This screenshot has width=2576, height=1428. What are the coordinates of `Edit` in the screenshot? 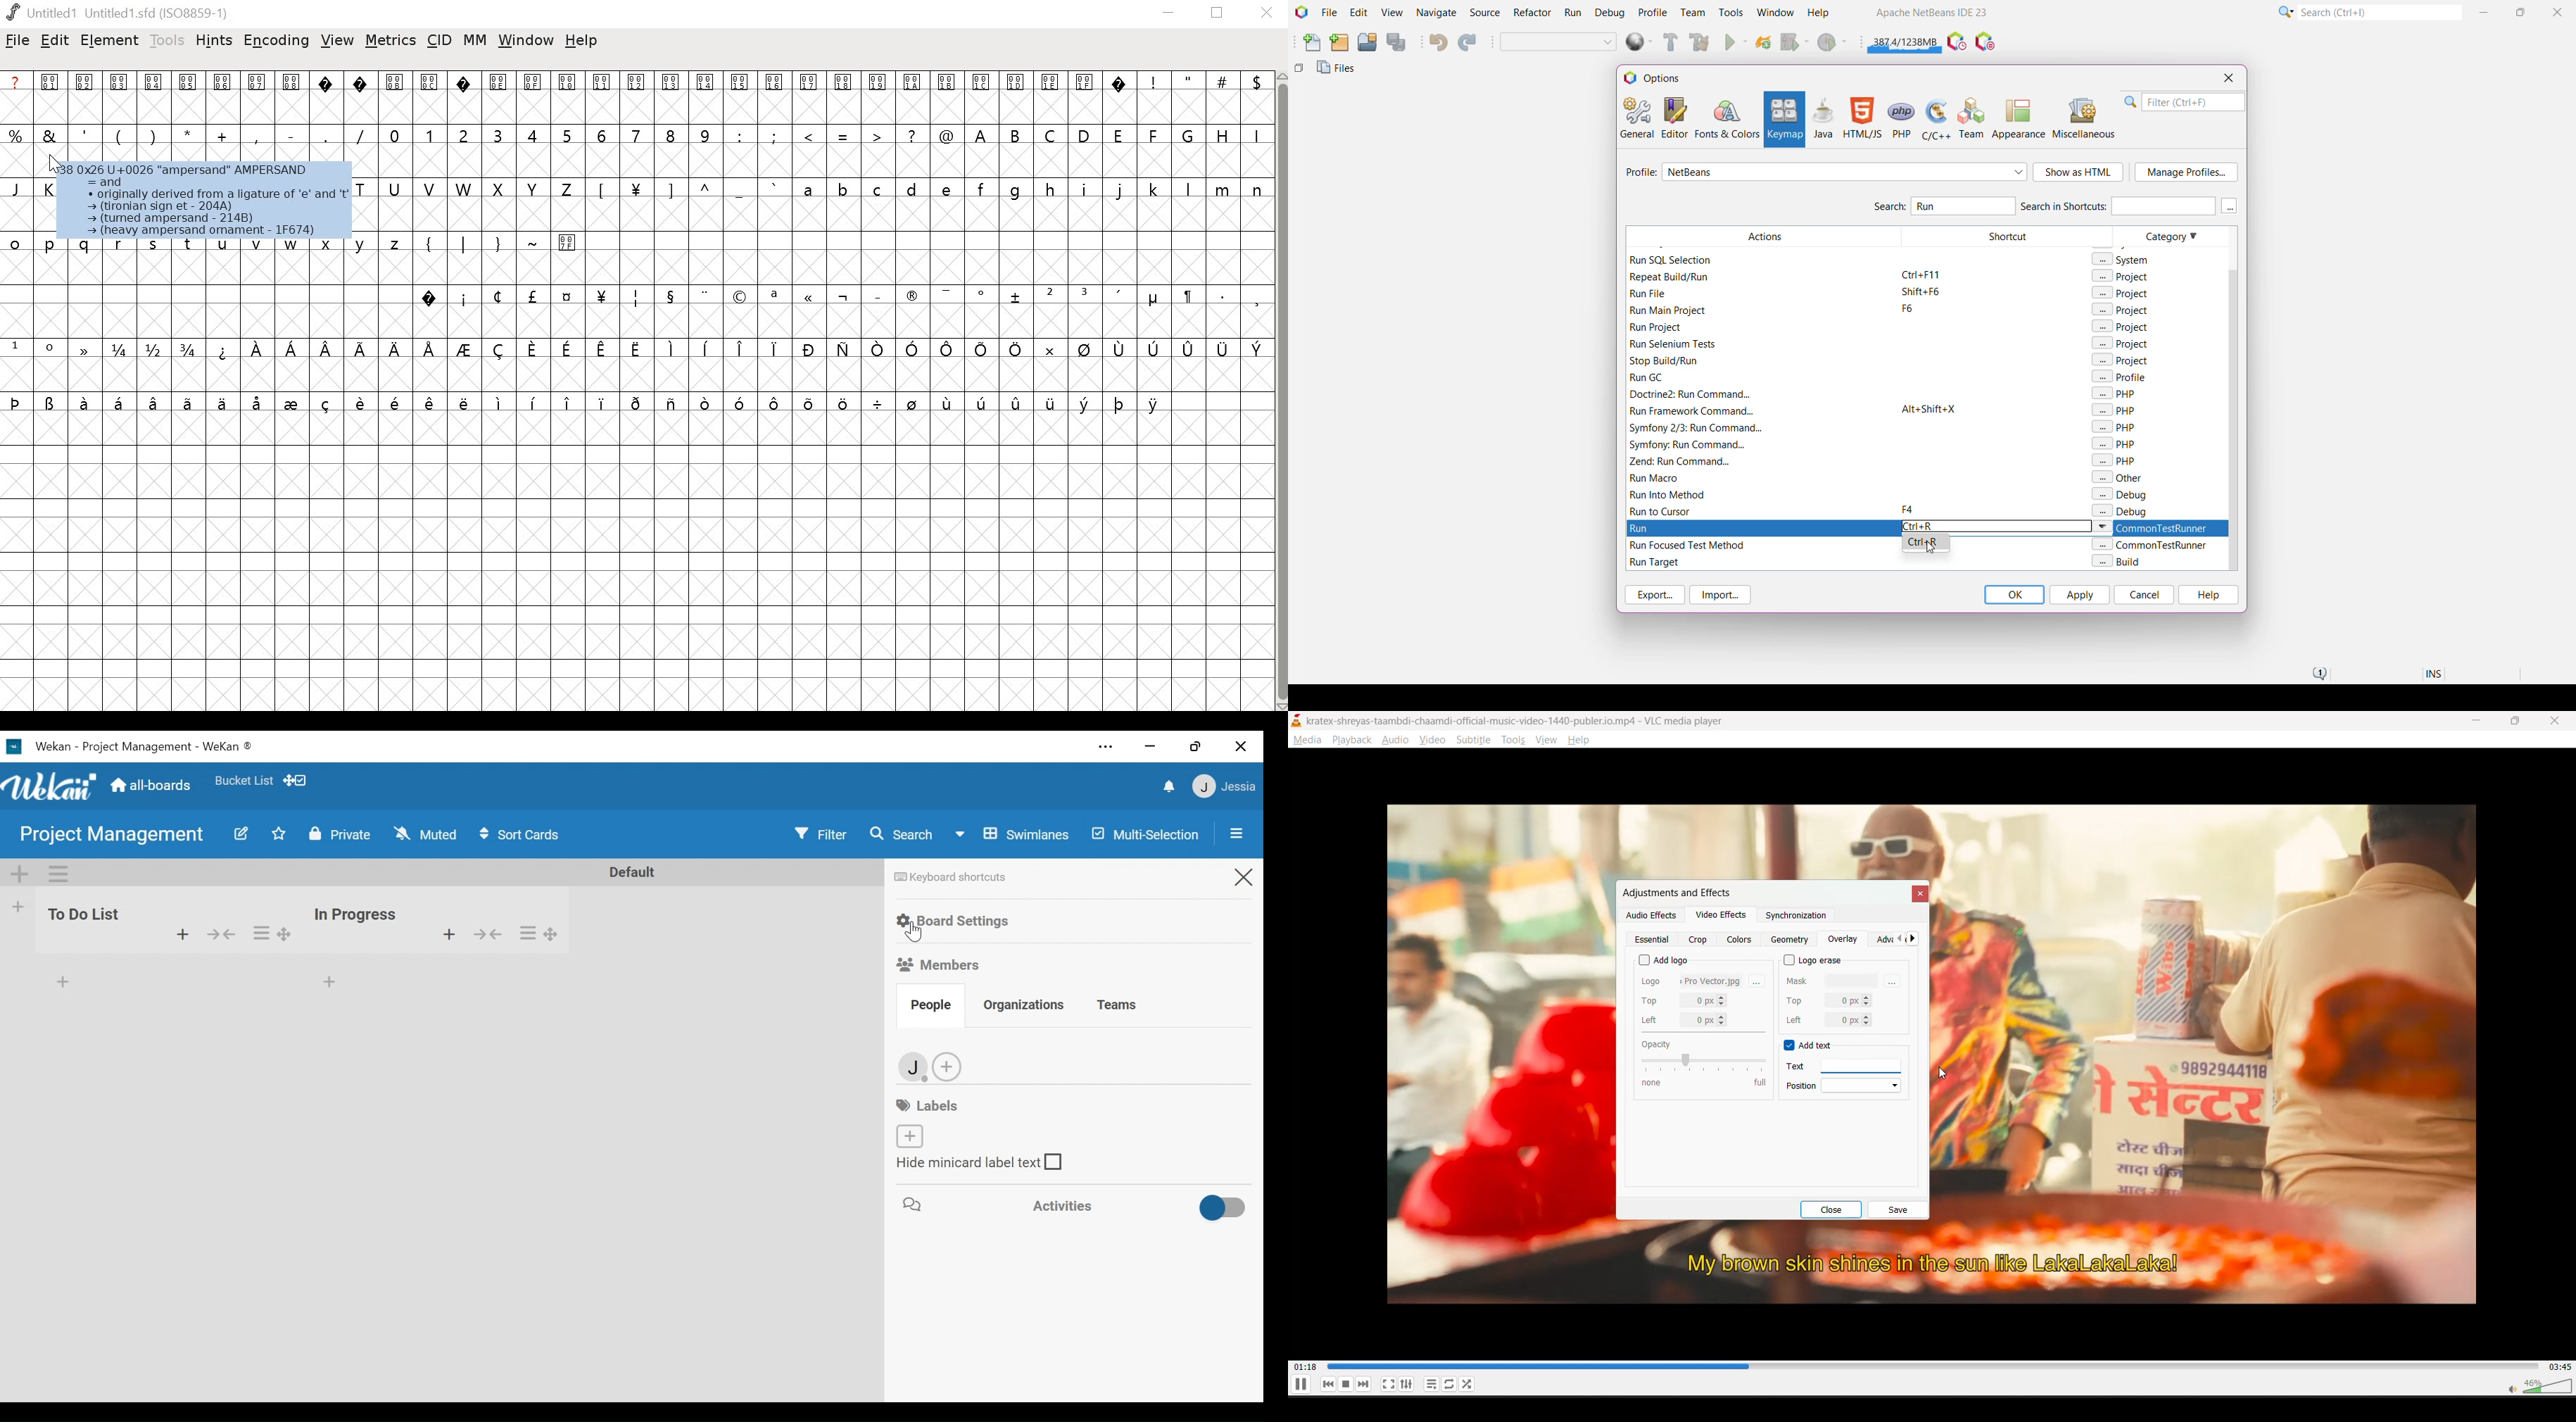 It's located at (240, 835).